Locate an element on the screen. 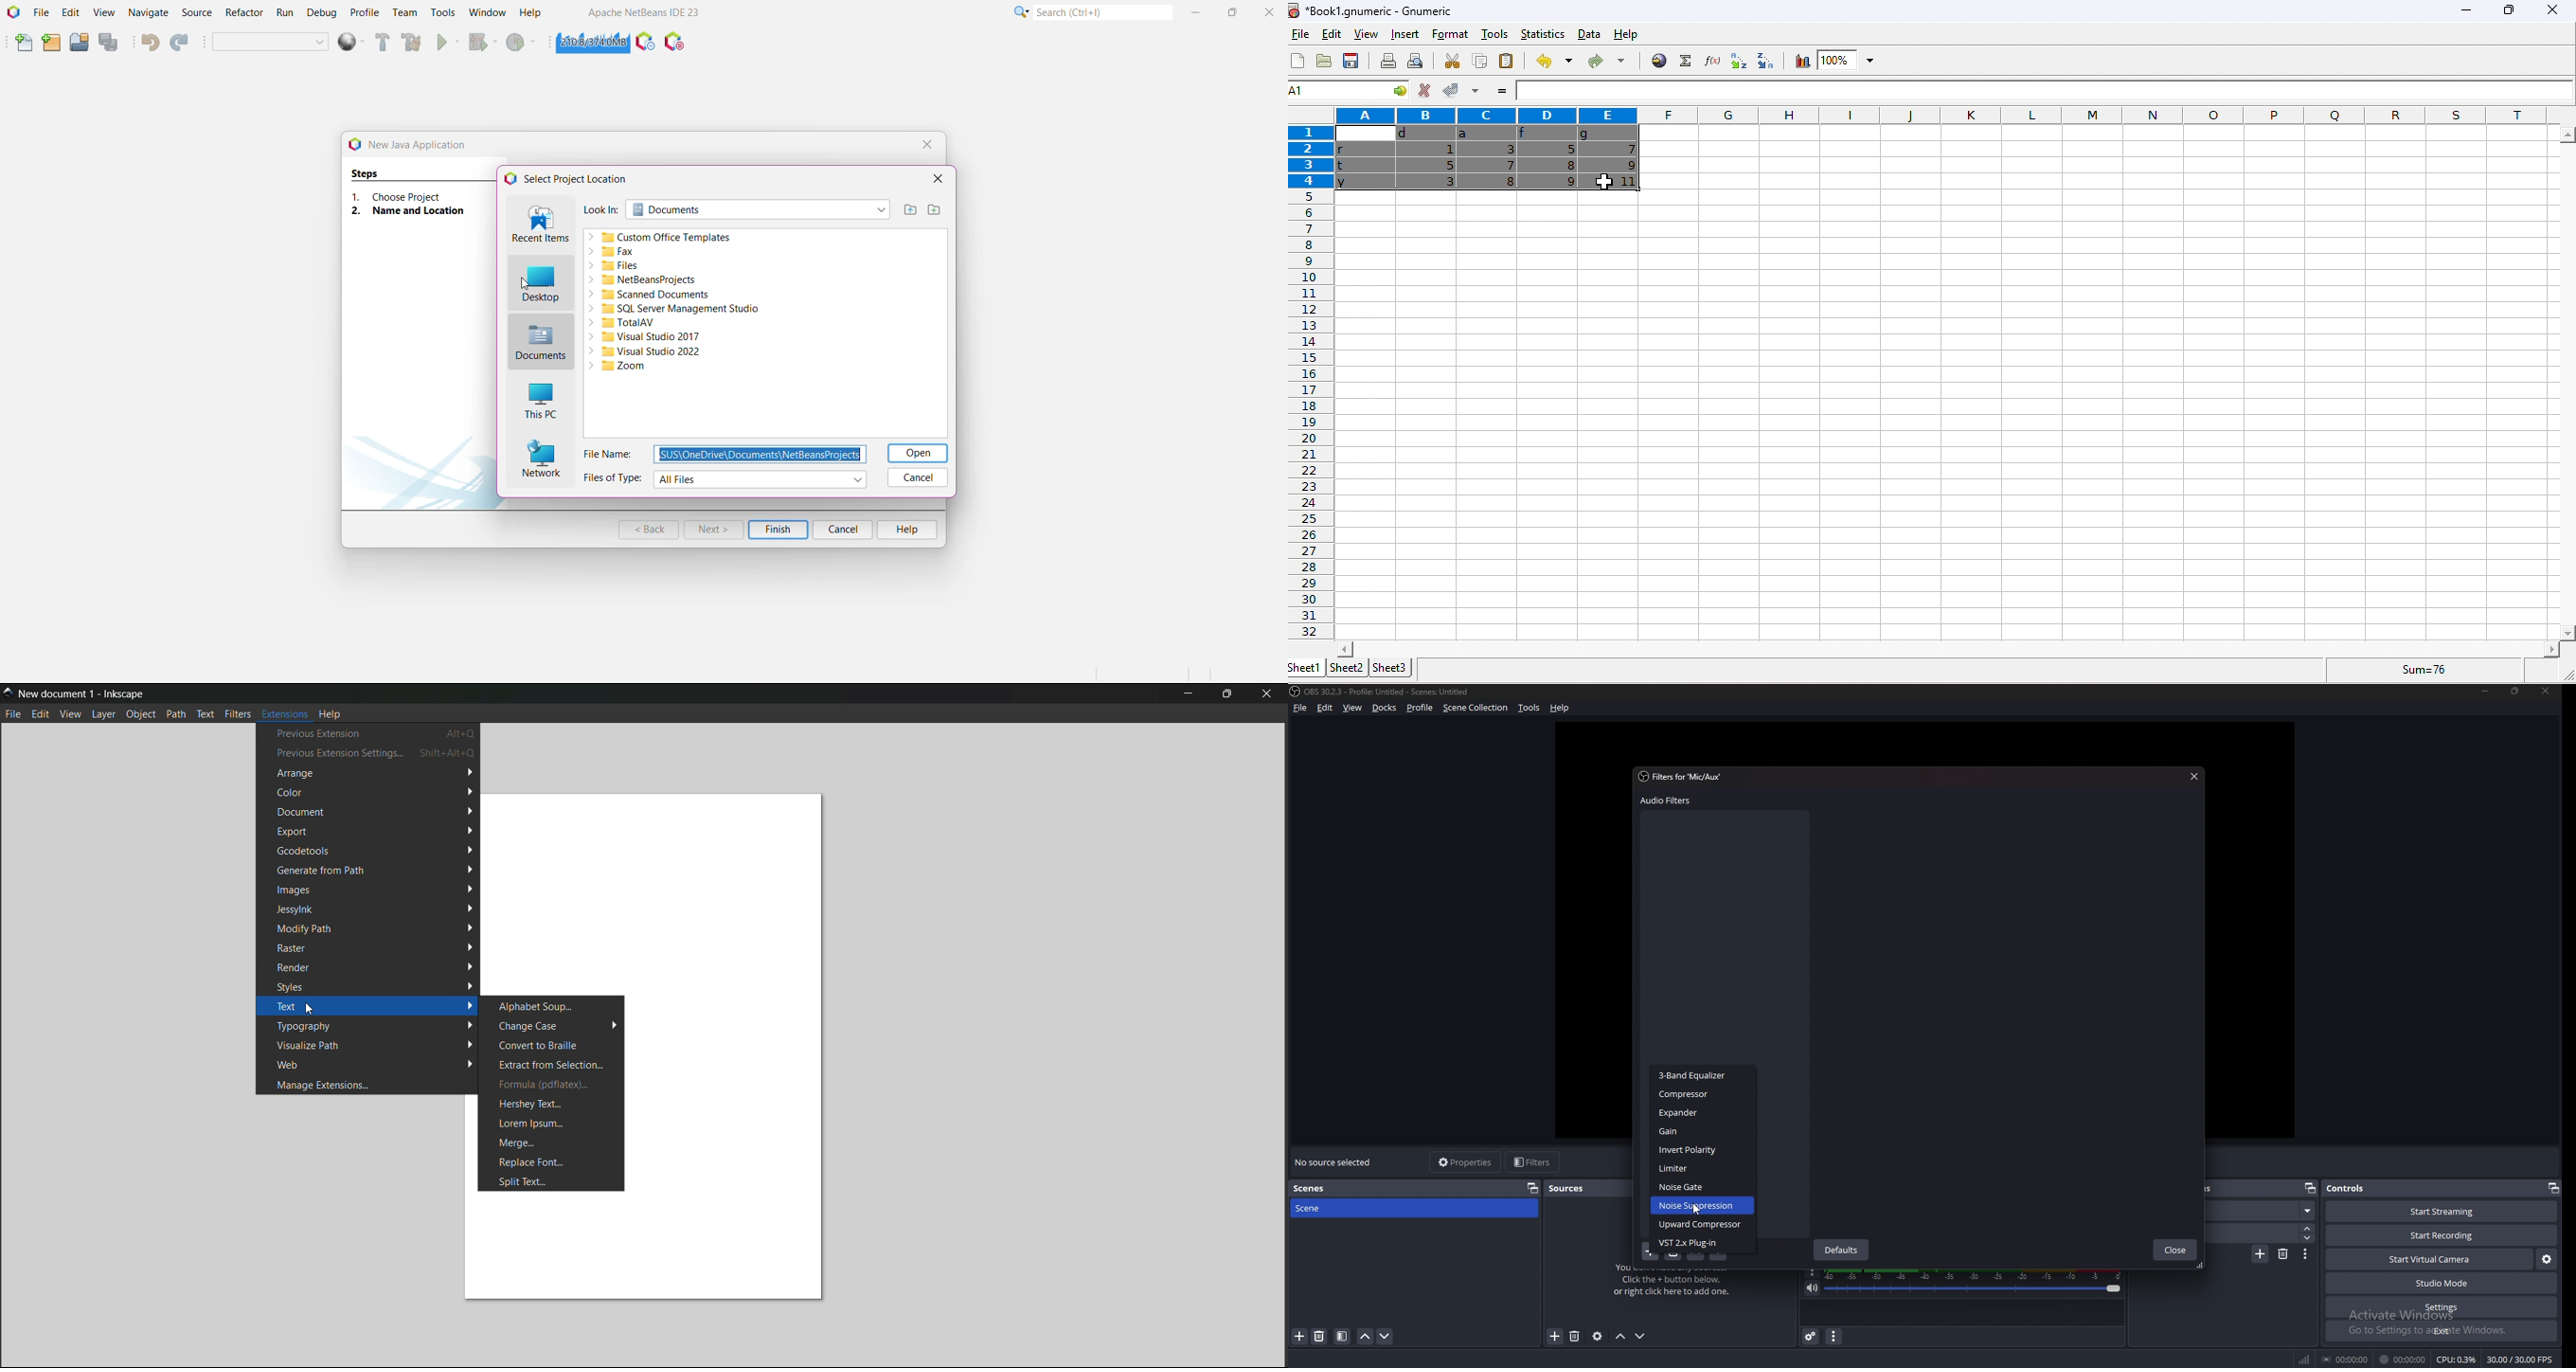  help is located at coordinates (1562, 708).